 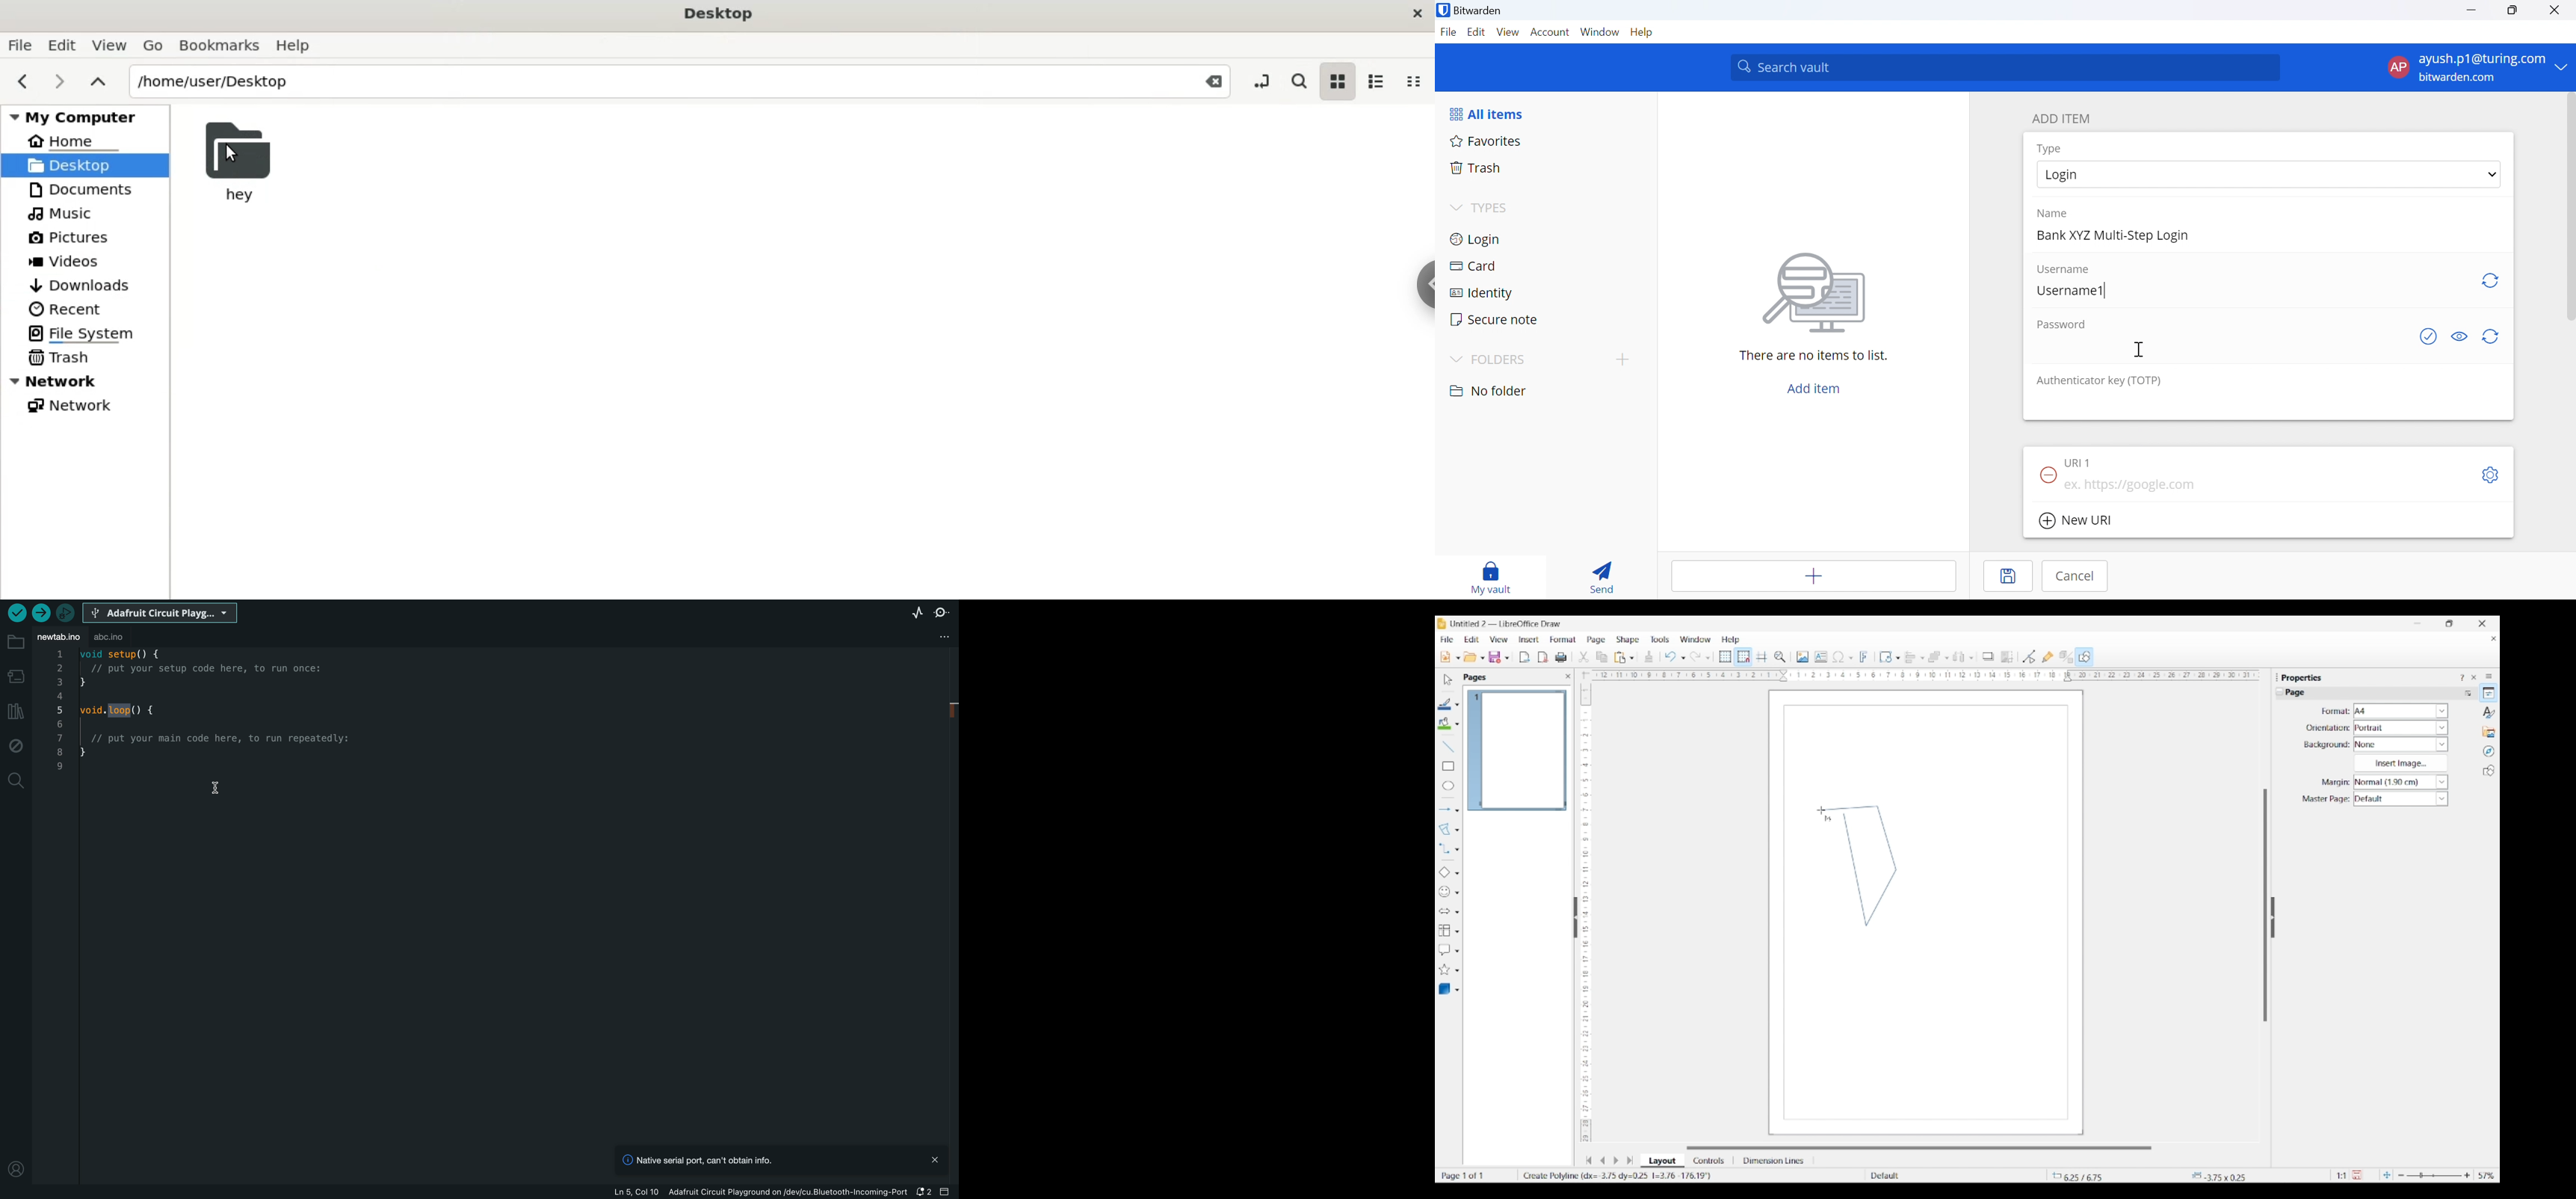 What do you see at coordinates (1475, 32) in the screenshot?
I see `Edit` at bounding box center [1475, 32].